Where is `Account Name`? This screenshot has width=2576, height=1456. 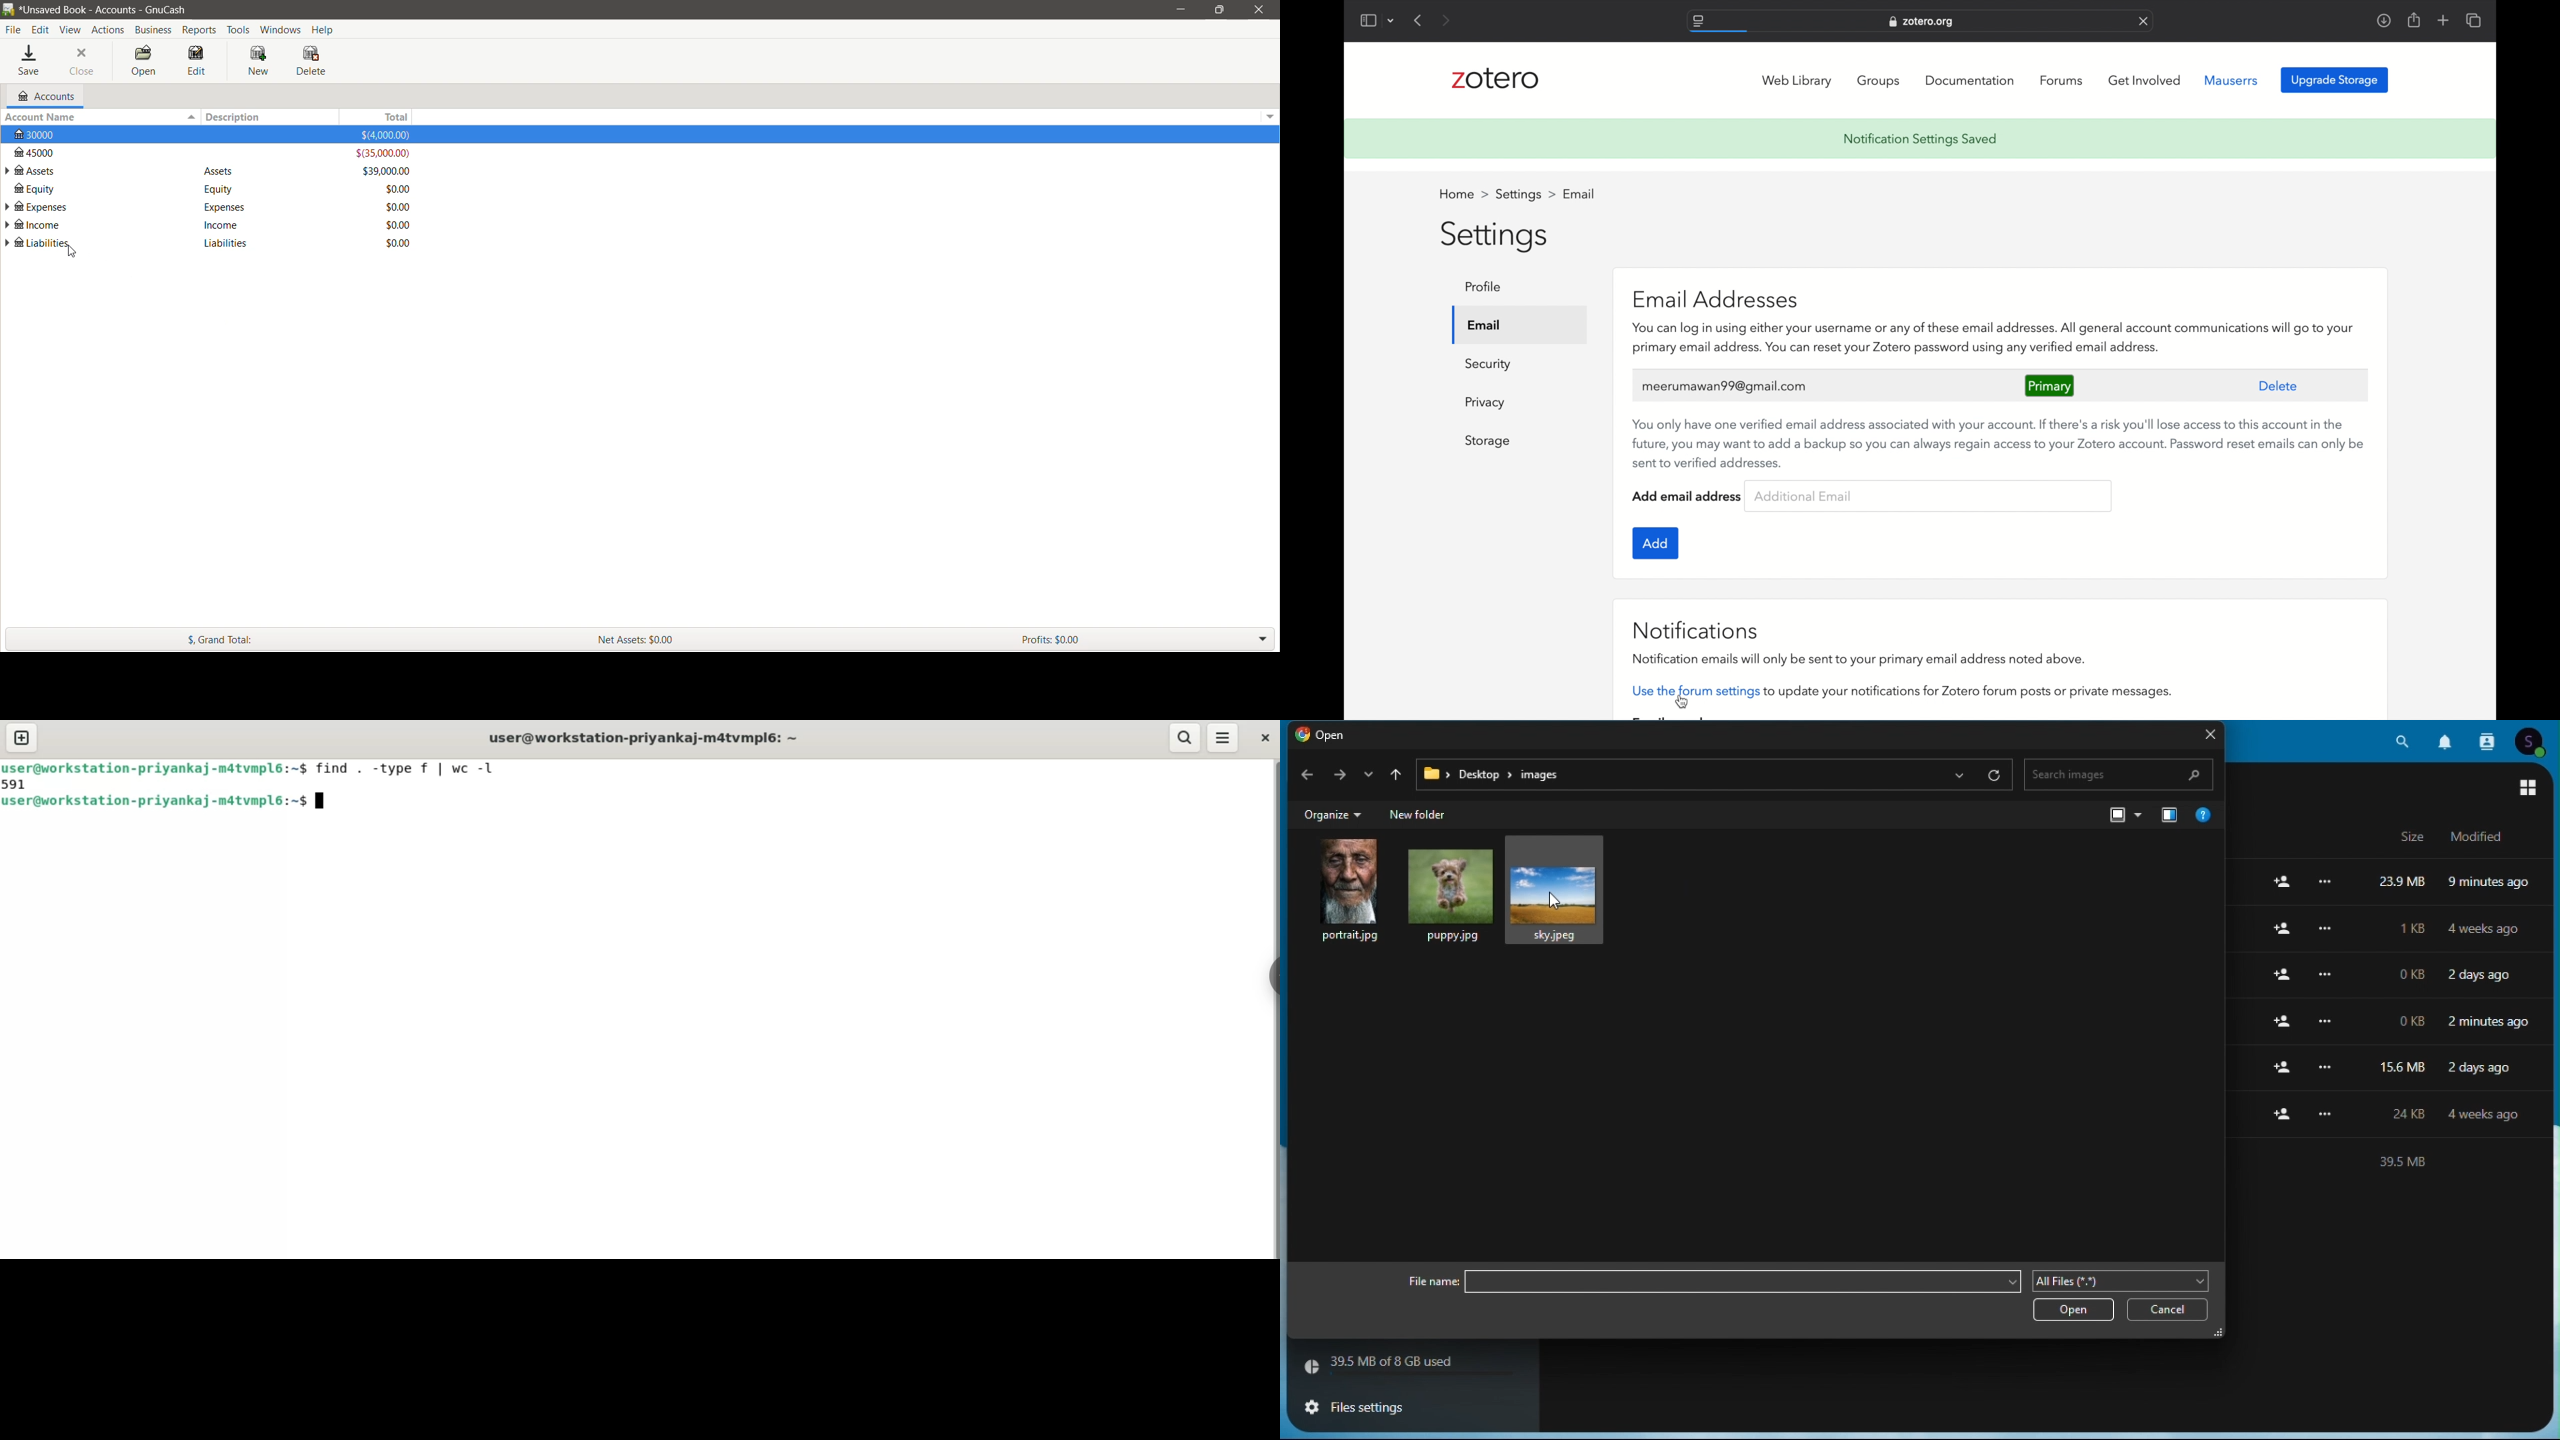 Account Name is located at coordinates (99, 117).